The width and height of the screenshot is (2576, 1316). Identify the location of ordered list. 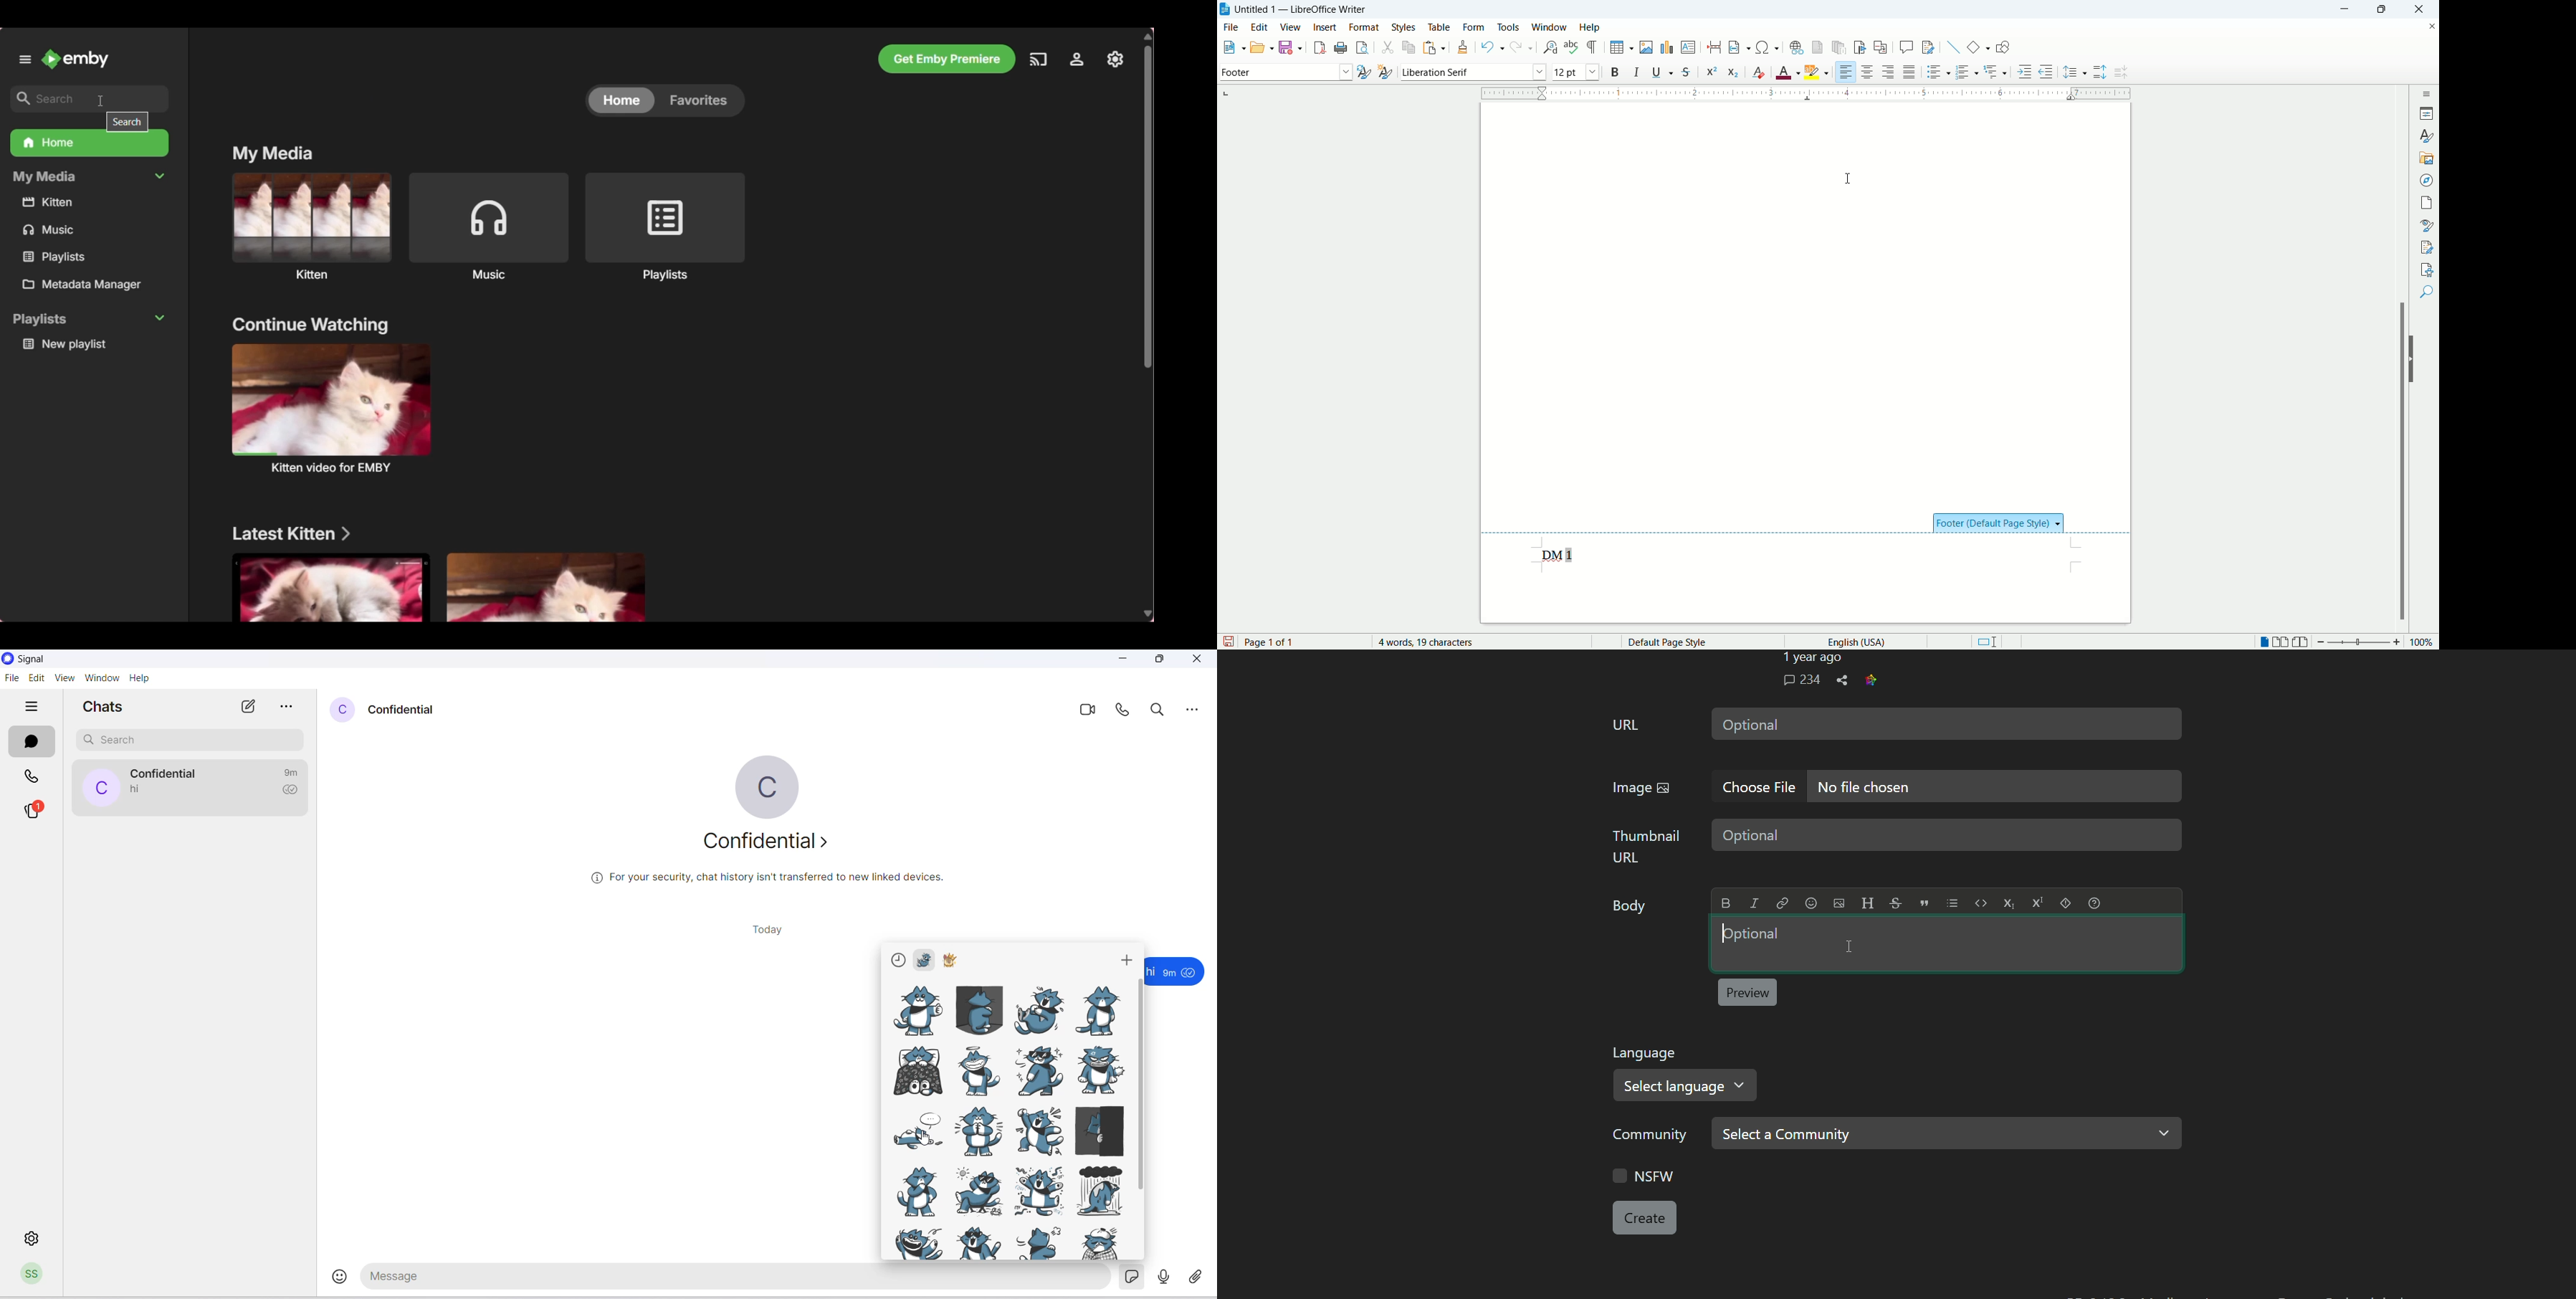
(1968, 73).